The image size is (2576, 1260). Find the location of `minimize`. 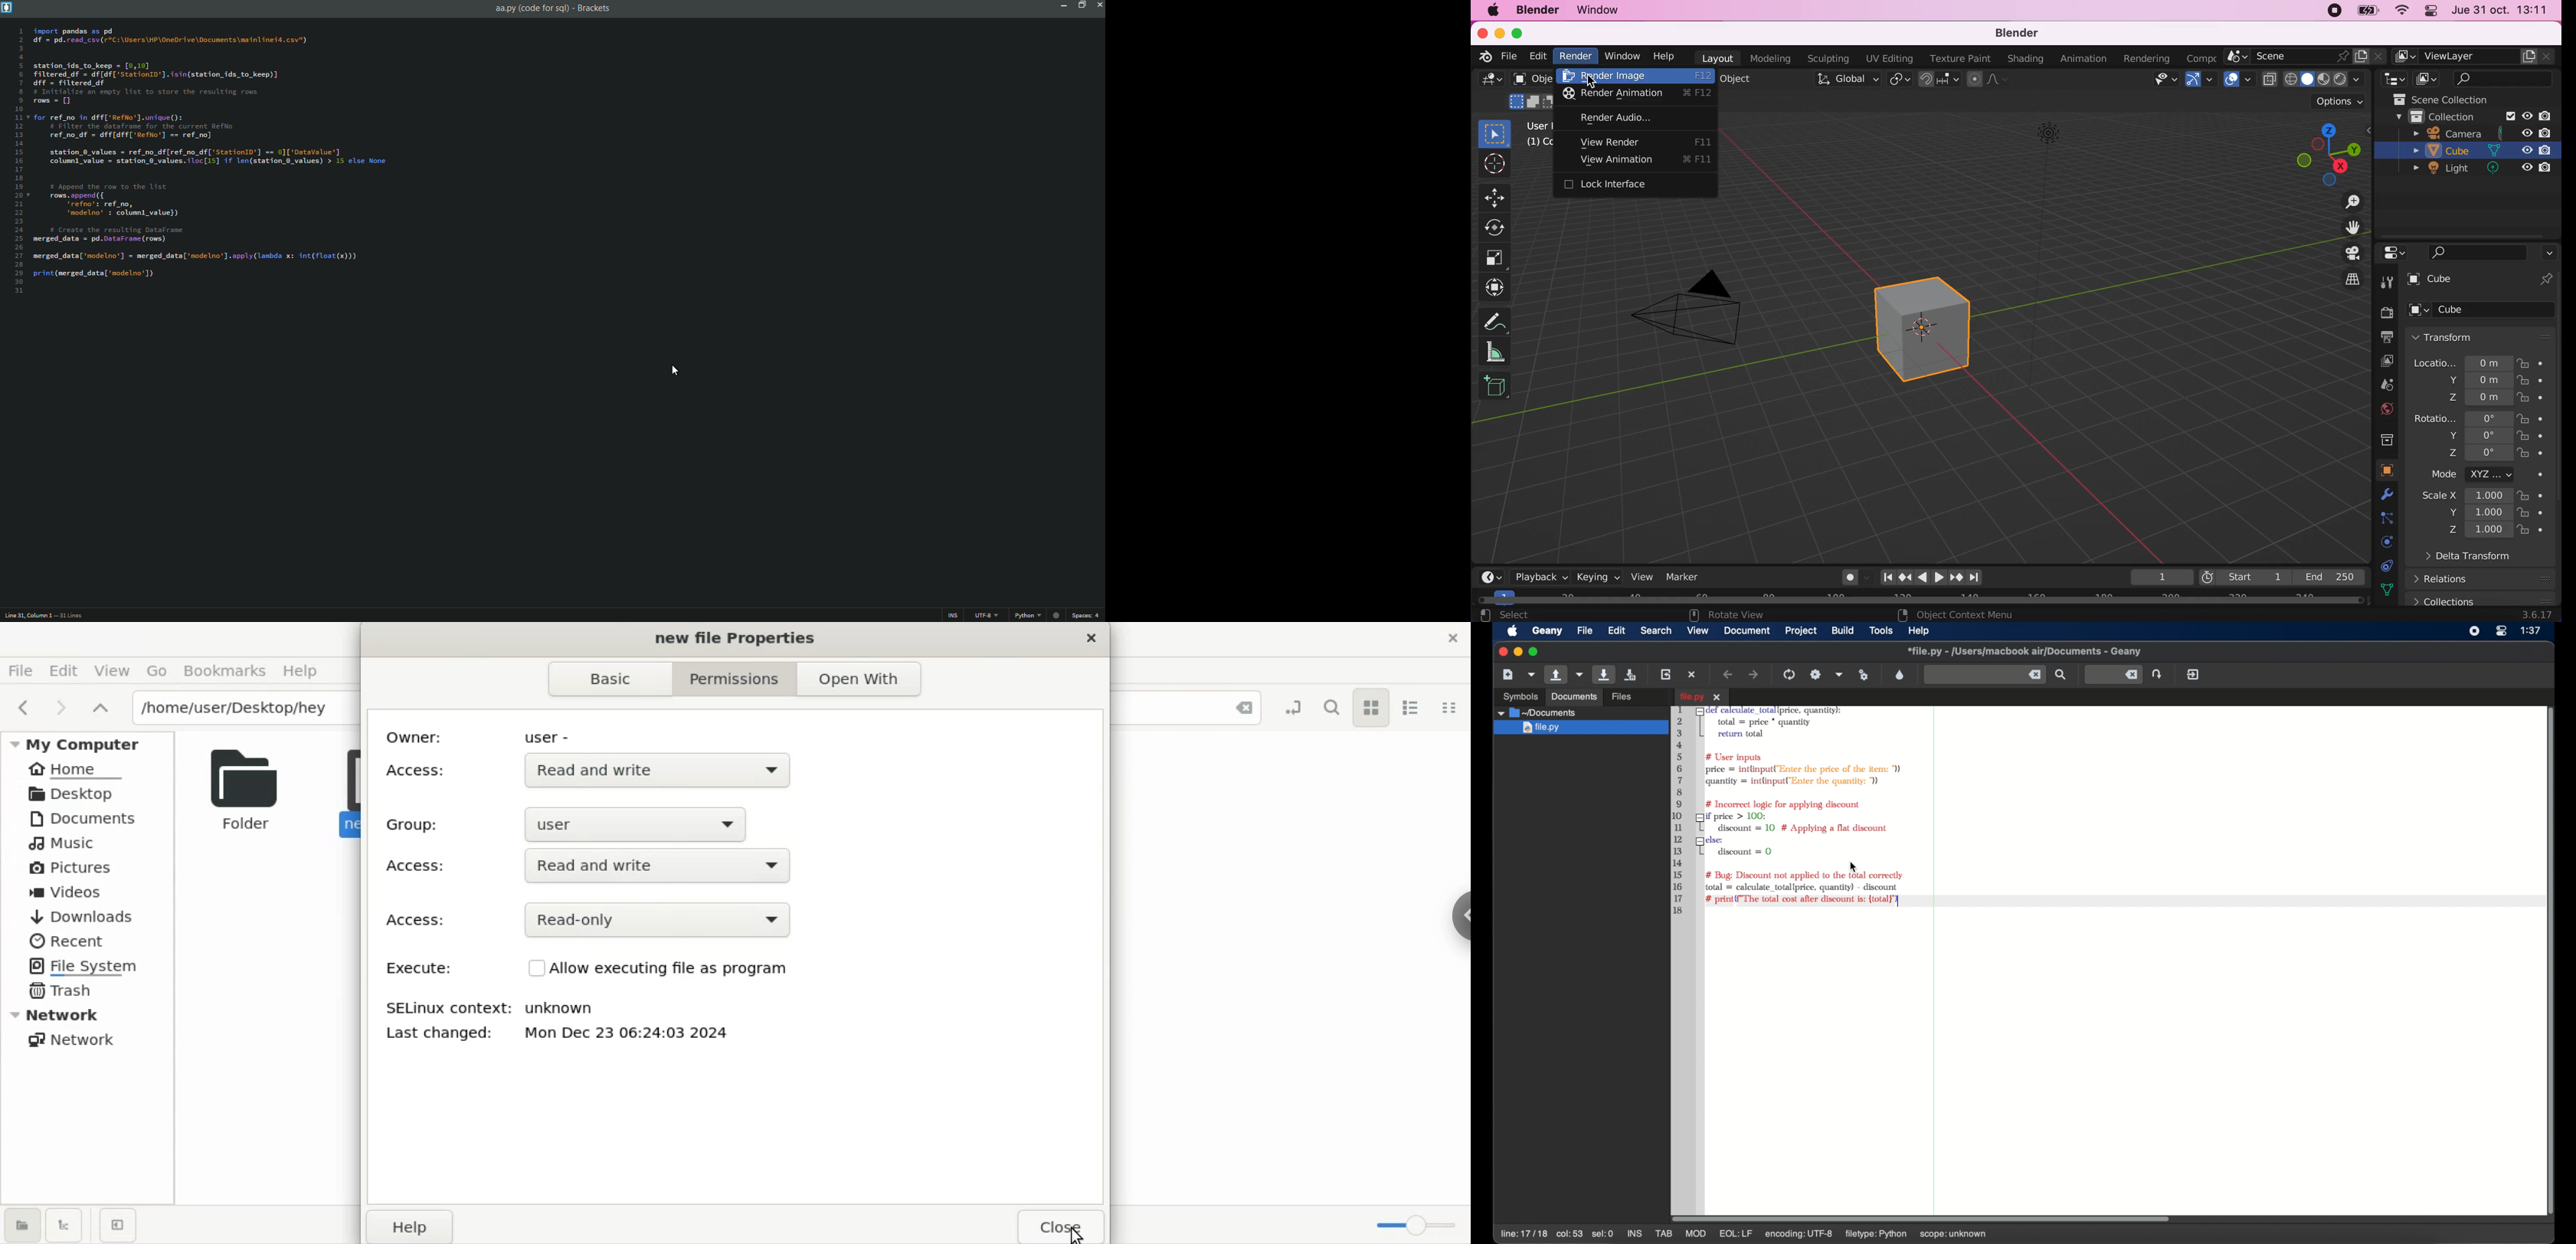

minimize is located at coordinates (1062, 5).